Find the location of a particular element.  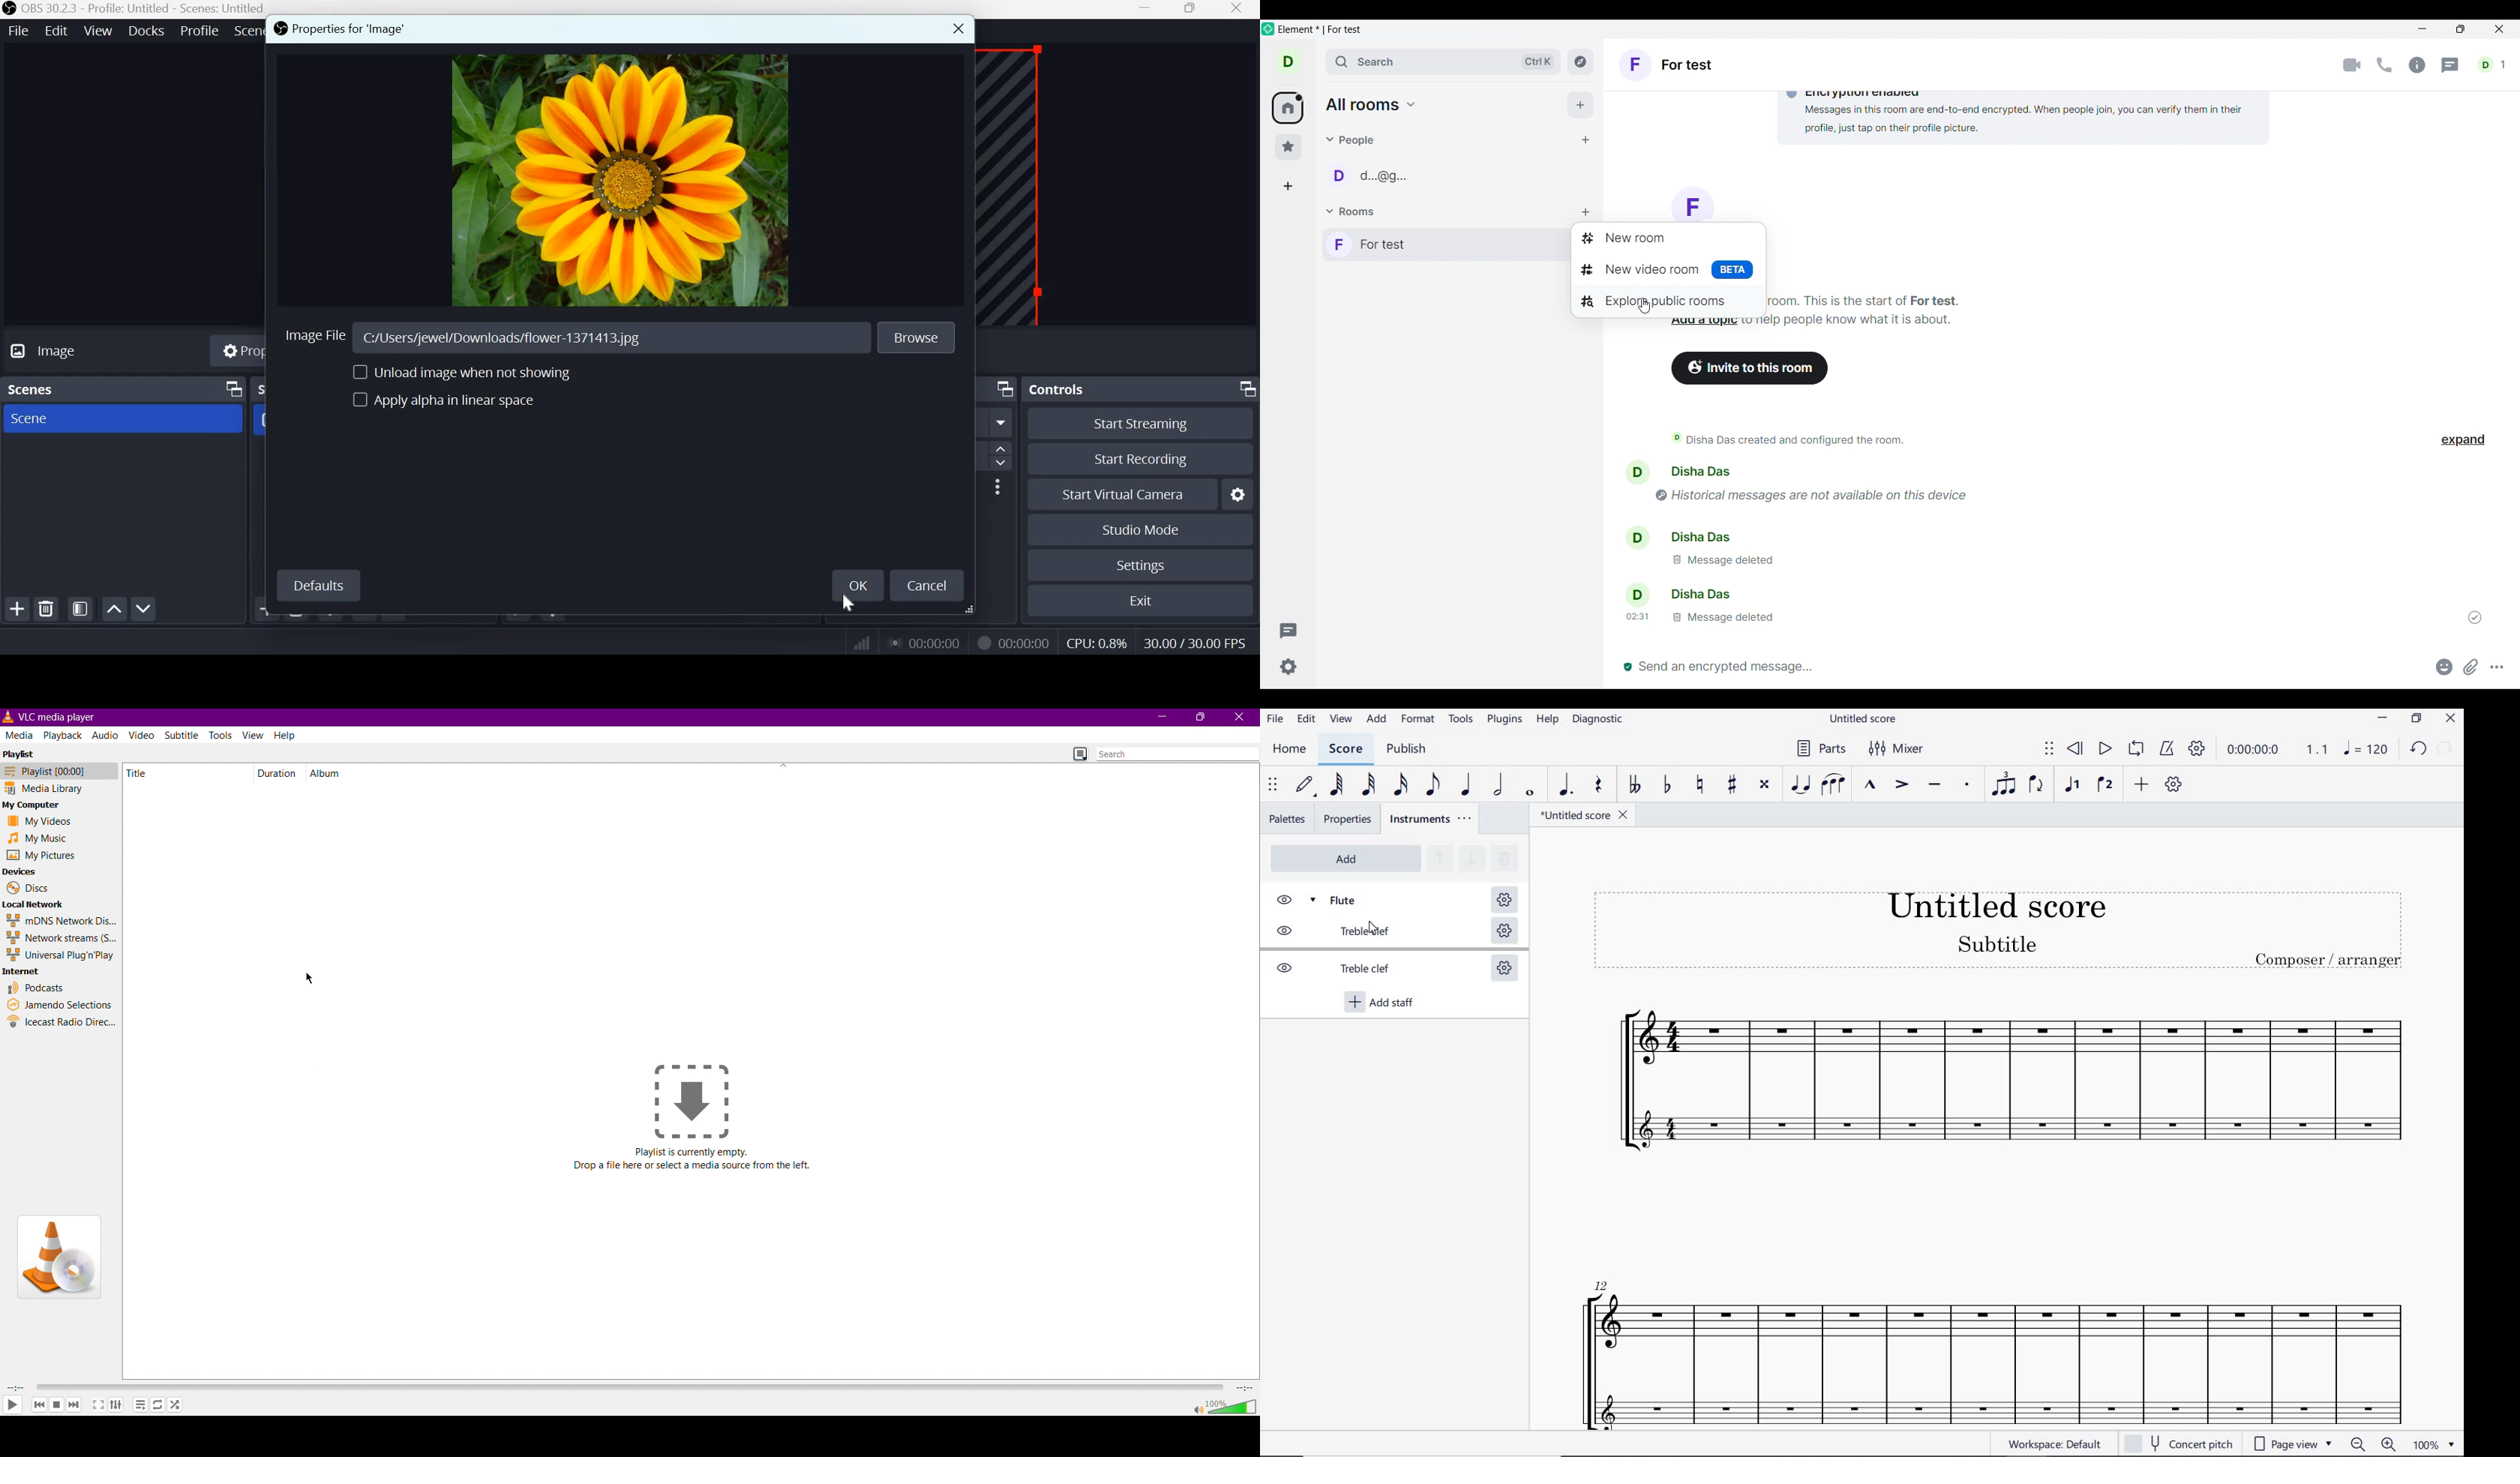

element for test is located at coordinates (1319, 30).